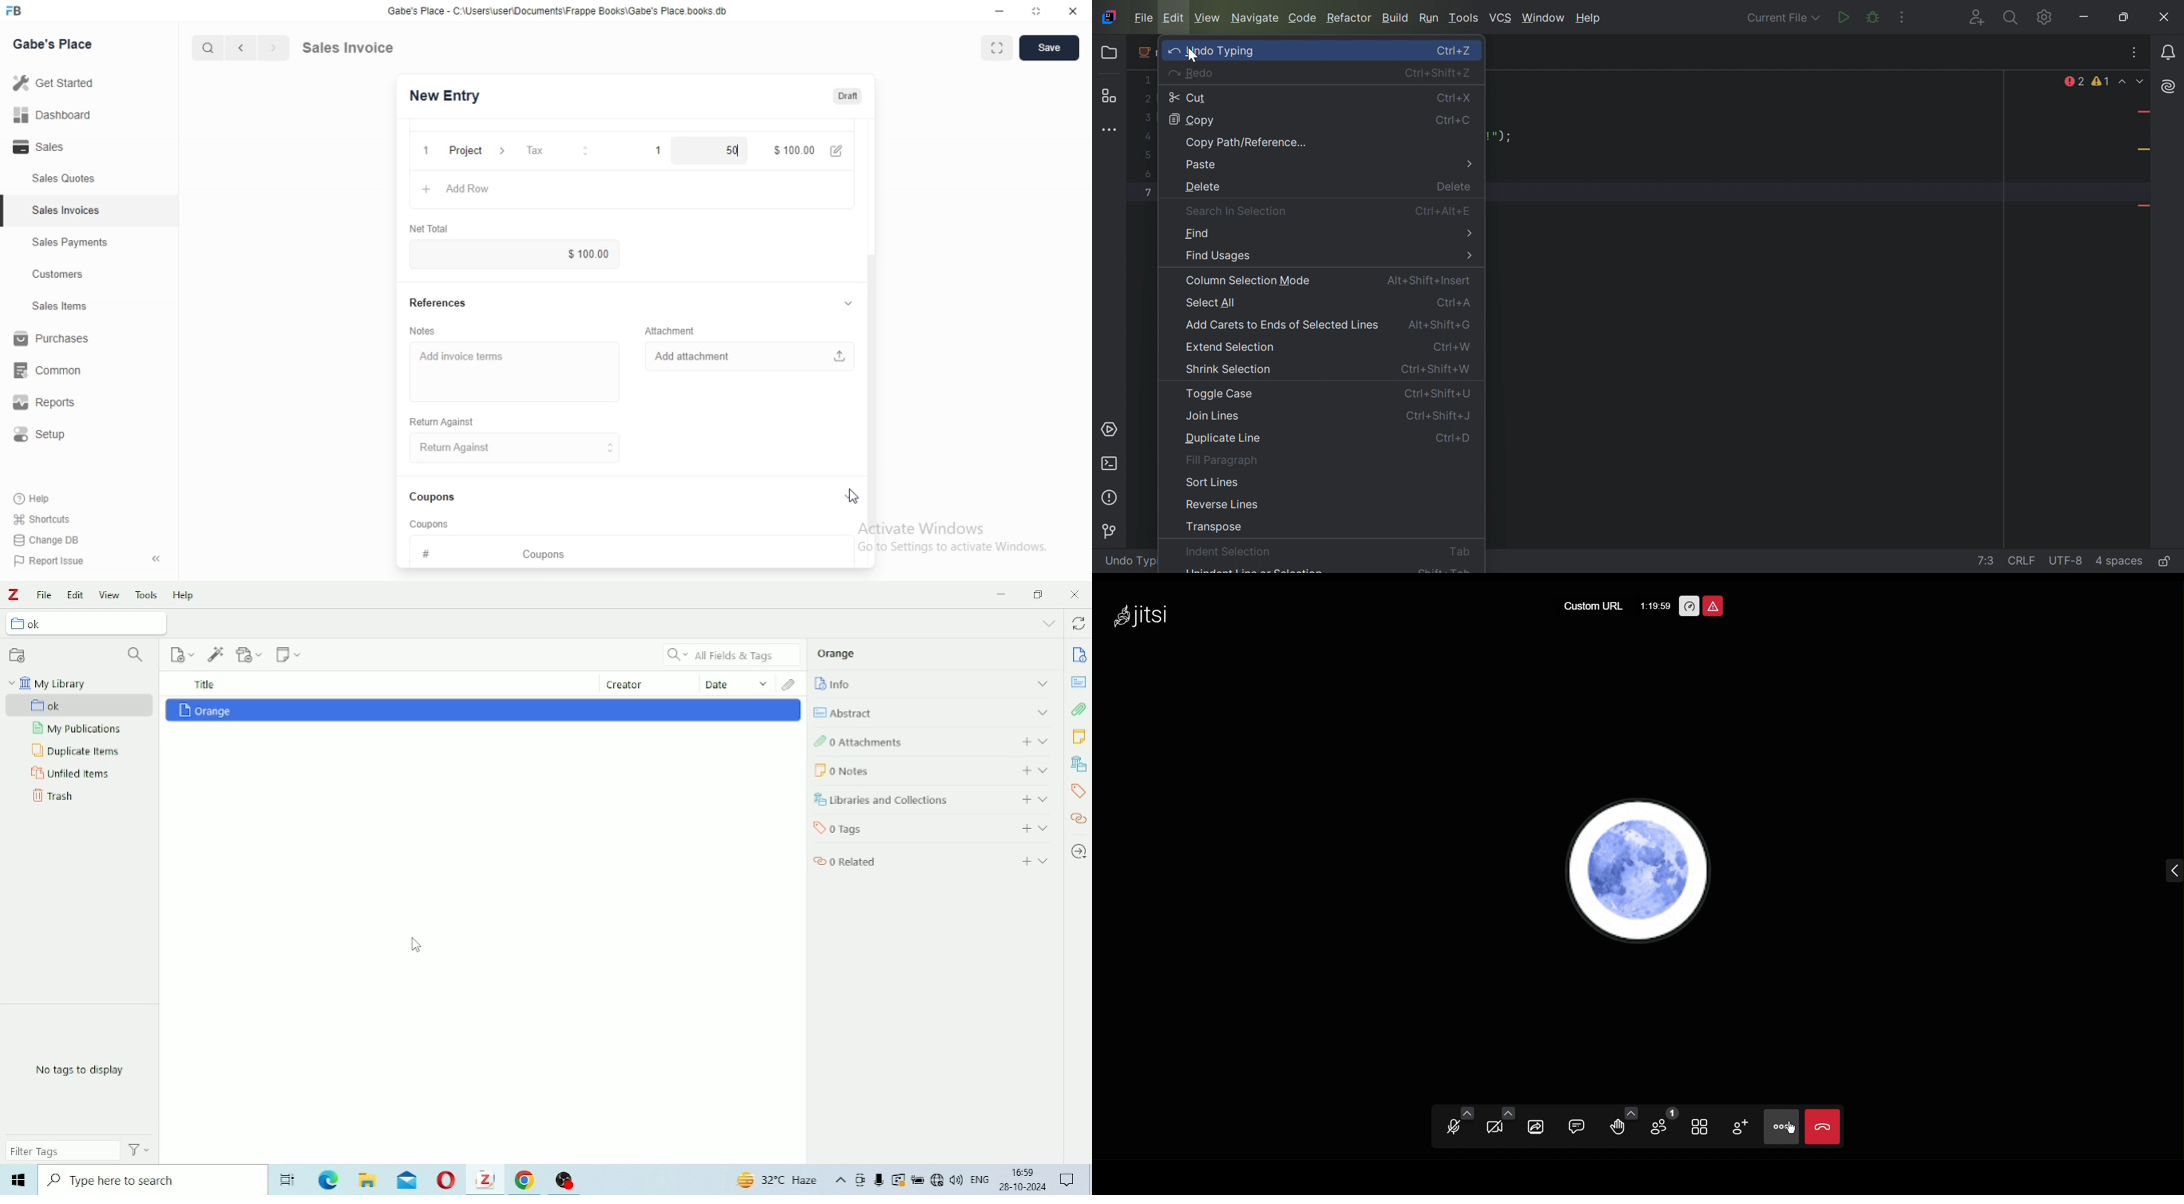 The width and height of the screenshot is (2184, 1204). I want to click on Info, so click(1080, 655).